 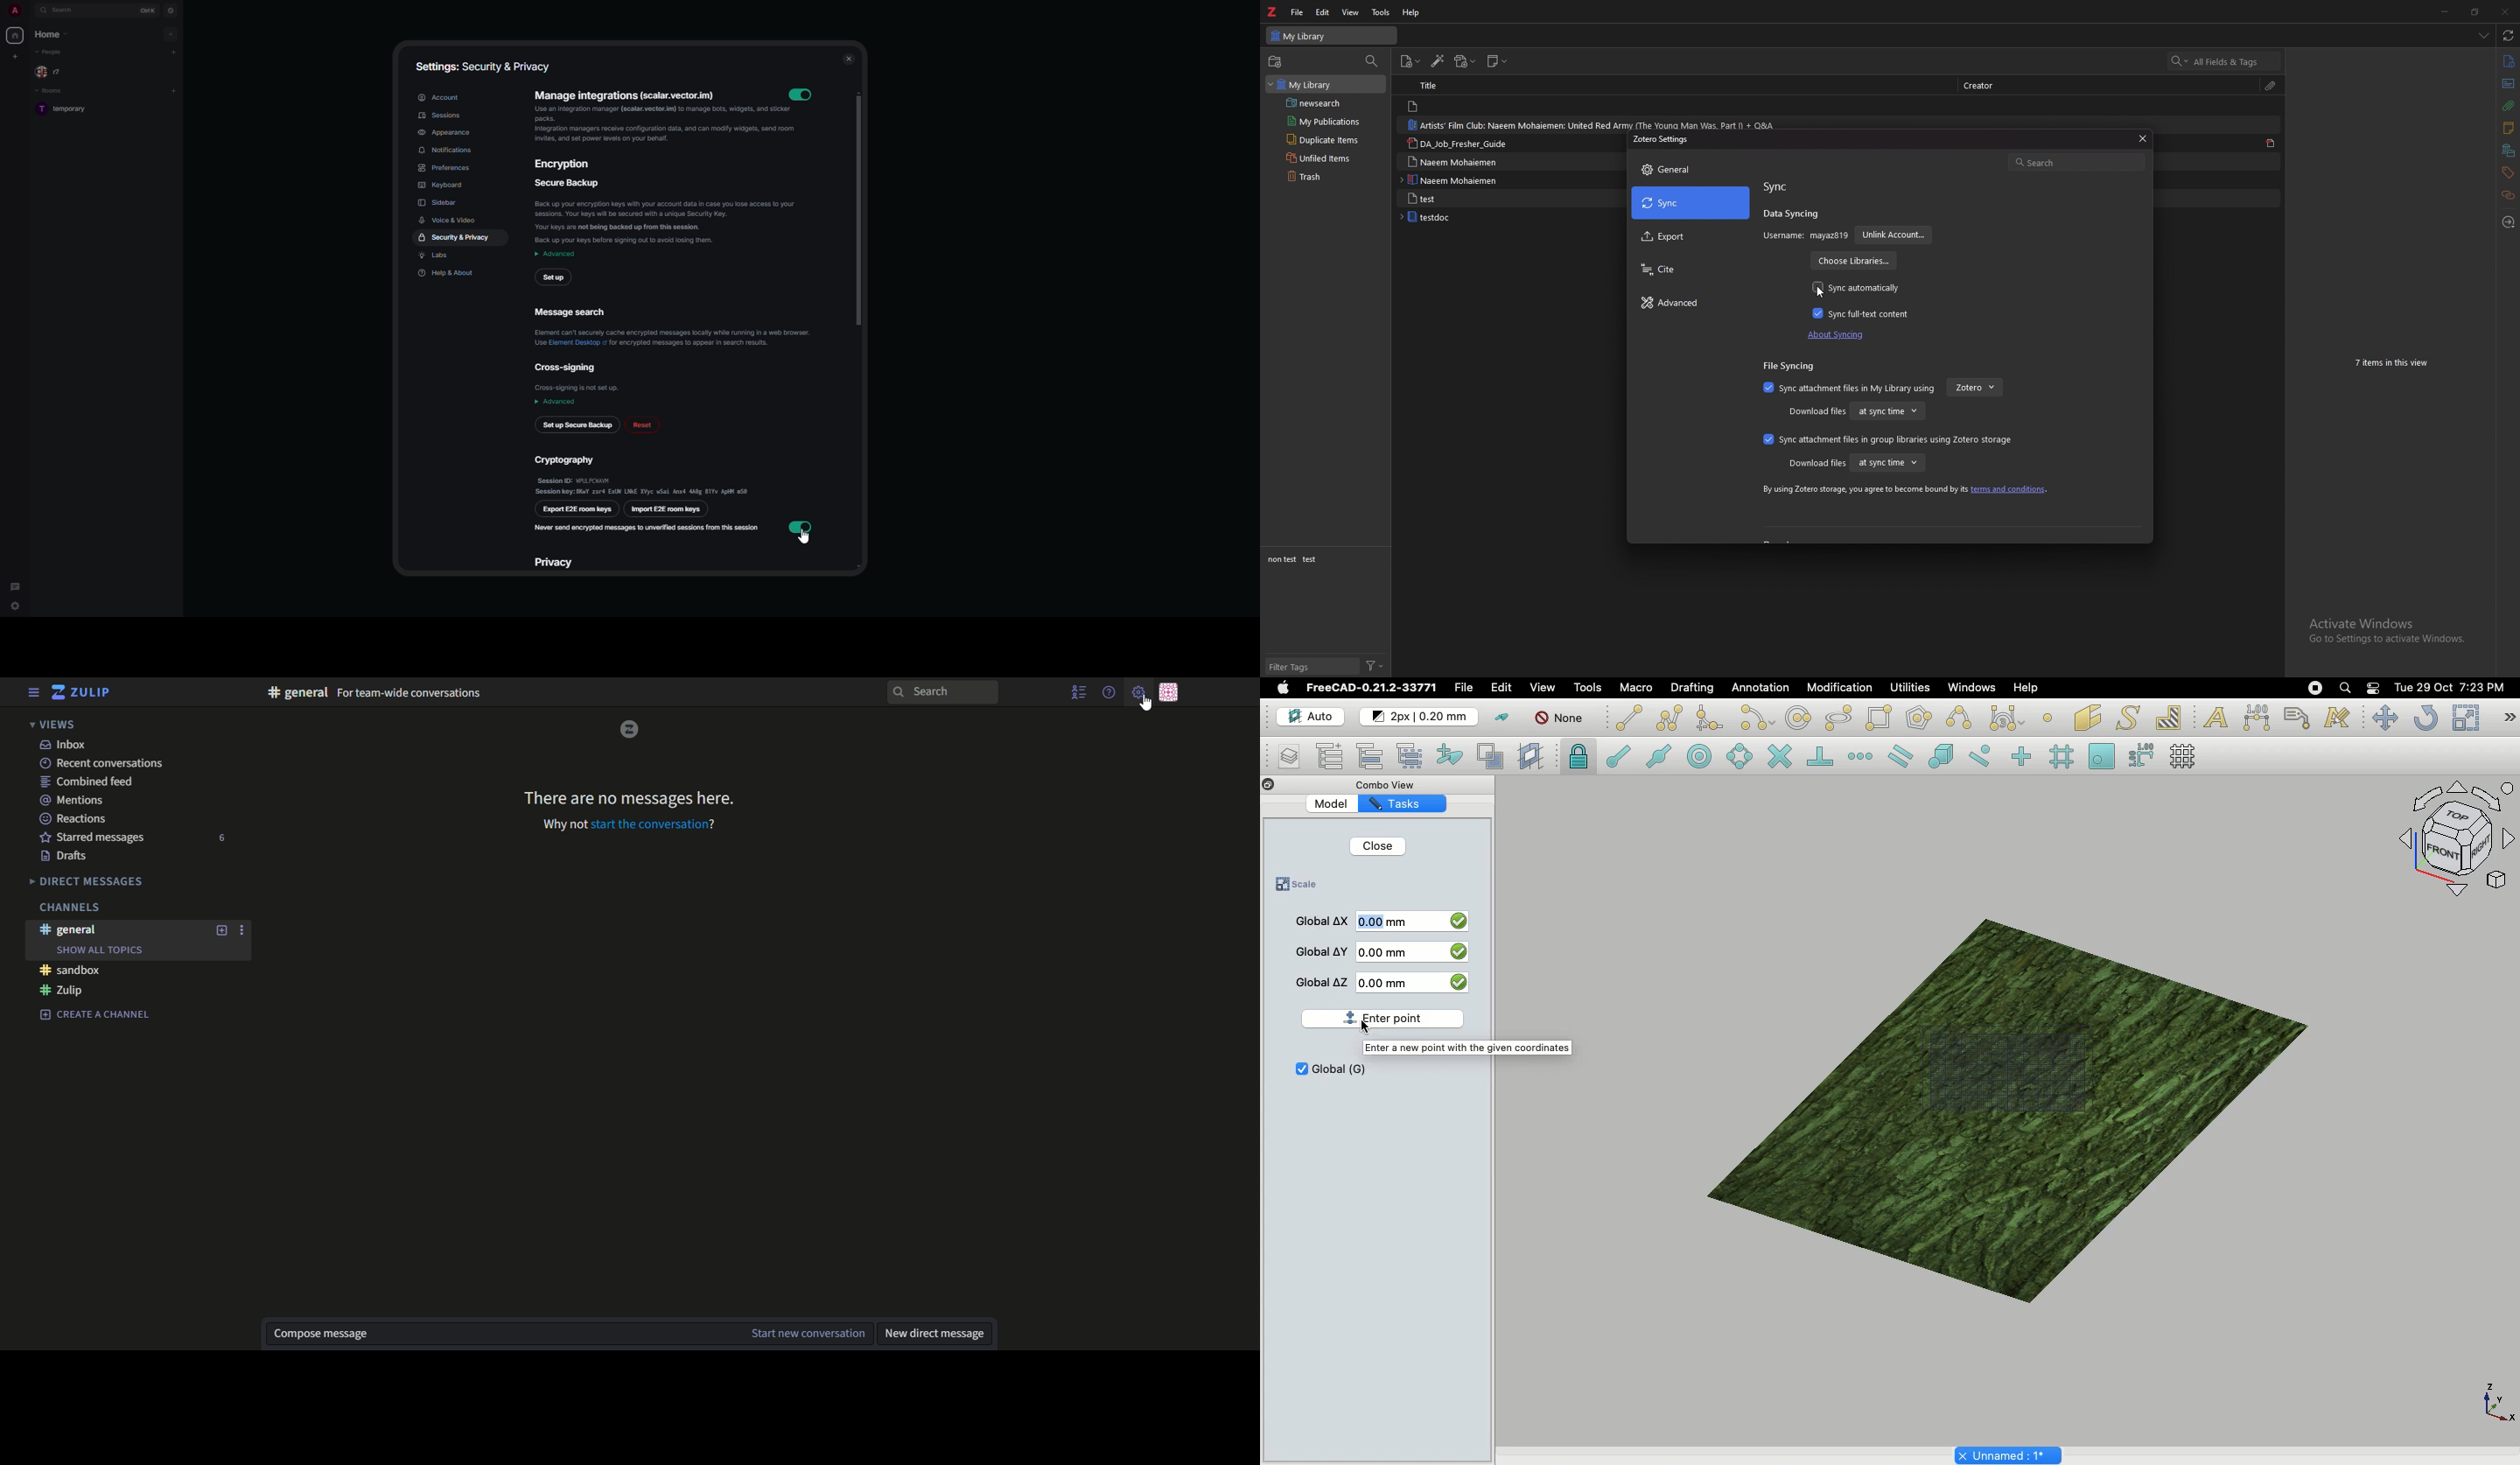 I want to click on sessions, so click(x=442, y=116).